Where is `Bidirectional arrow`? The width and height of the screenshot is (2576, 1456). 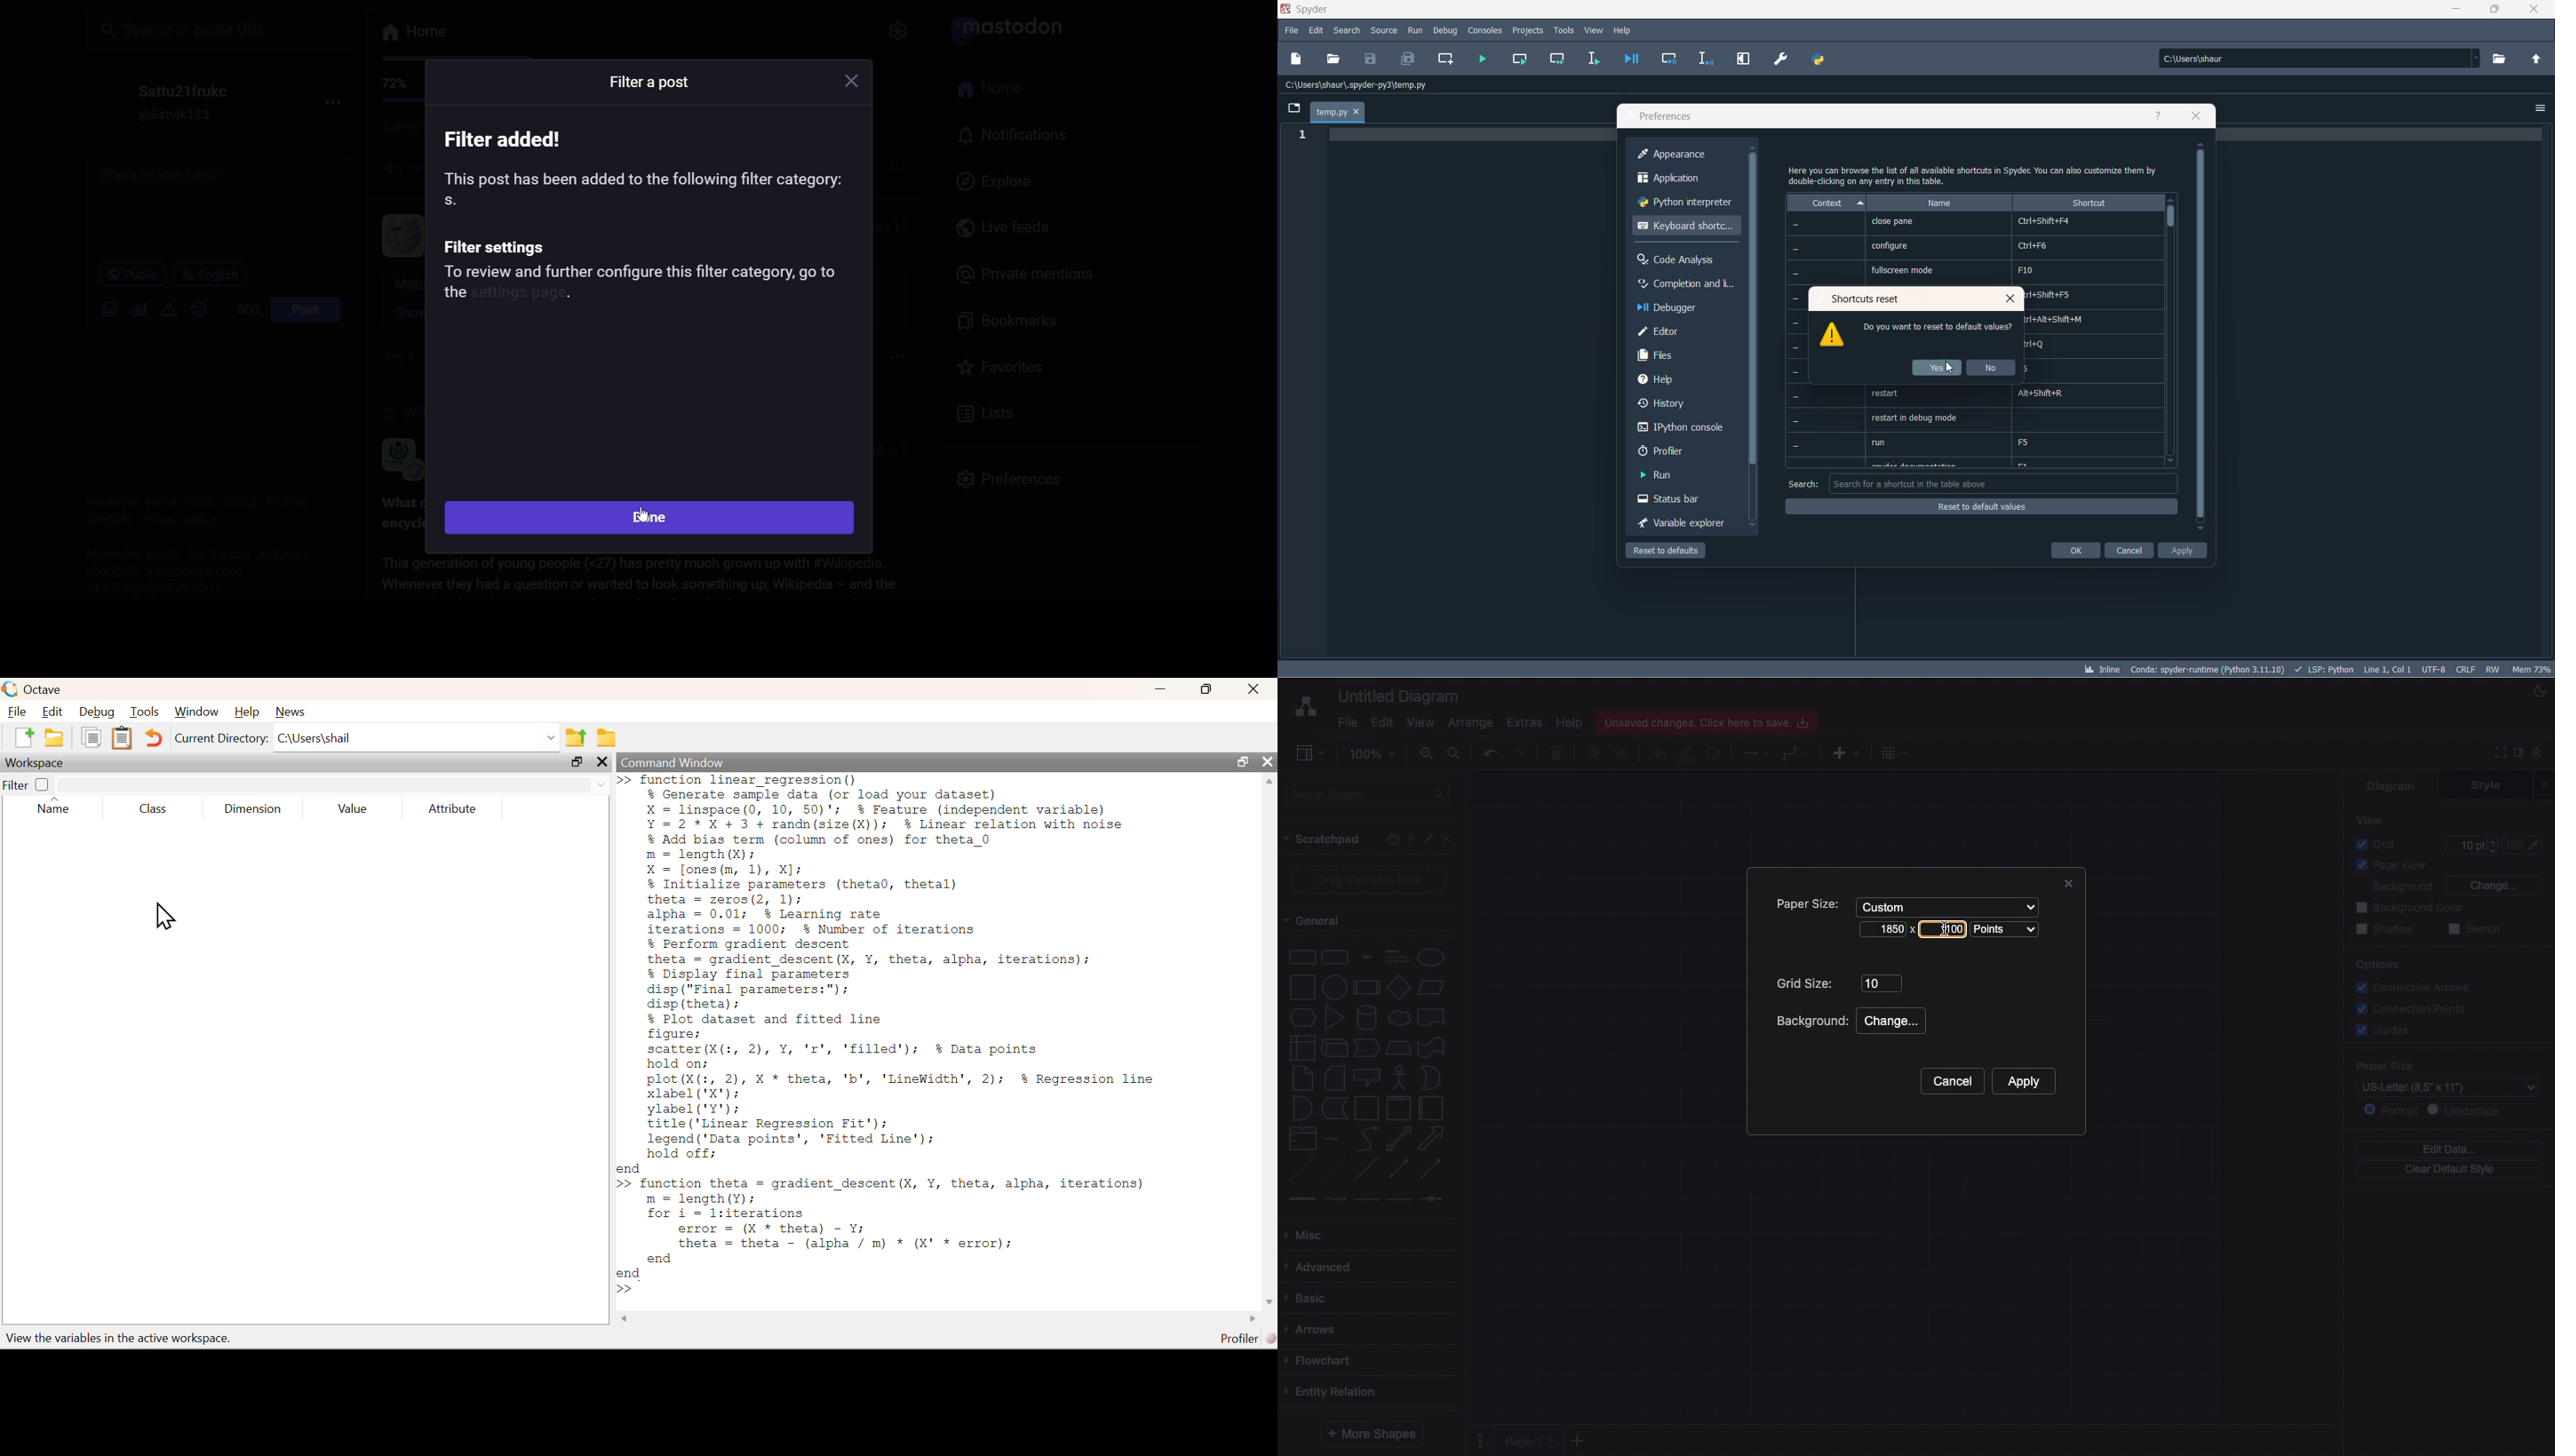
Bidirectional arrow is located at coordinates (1398, 1138).